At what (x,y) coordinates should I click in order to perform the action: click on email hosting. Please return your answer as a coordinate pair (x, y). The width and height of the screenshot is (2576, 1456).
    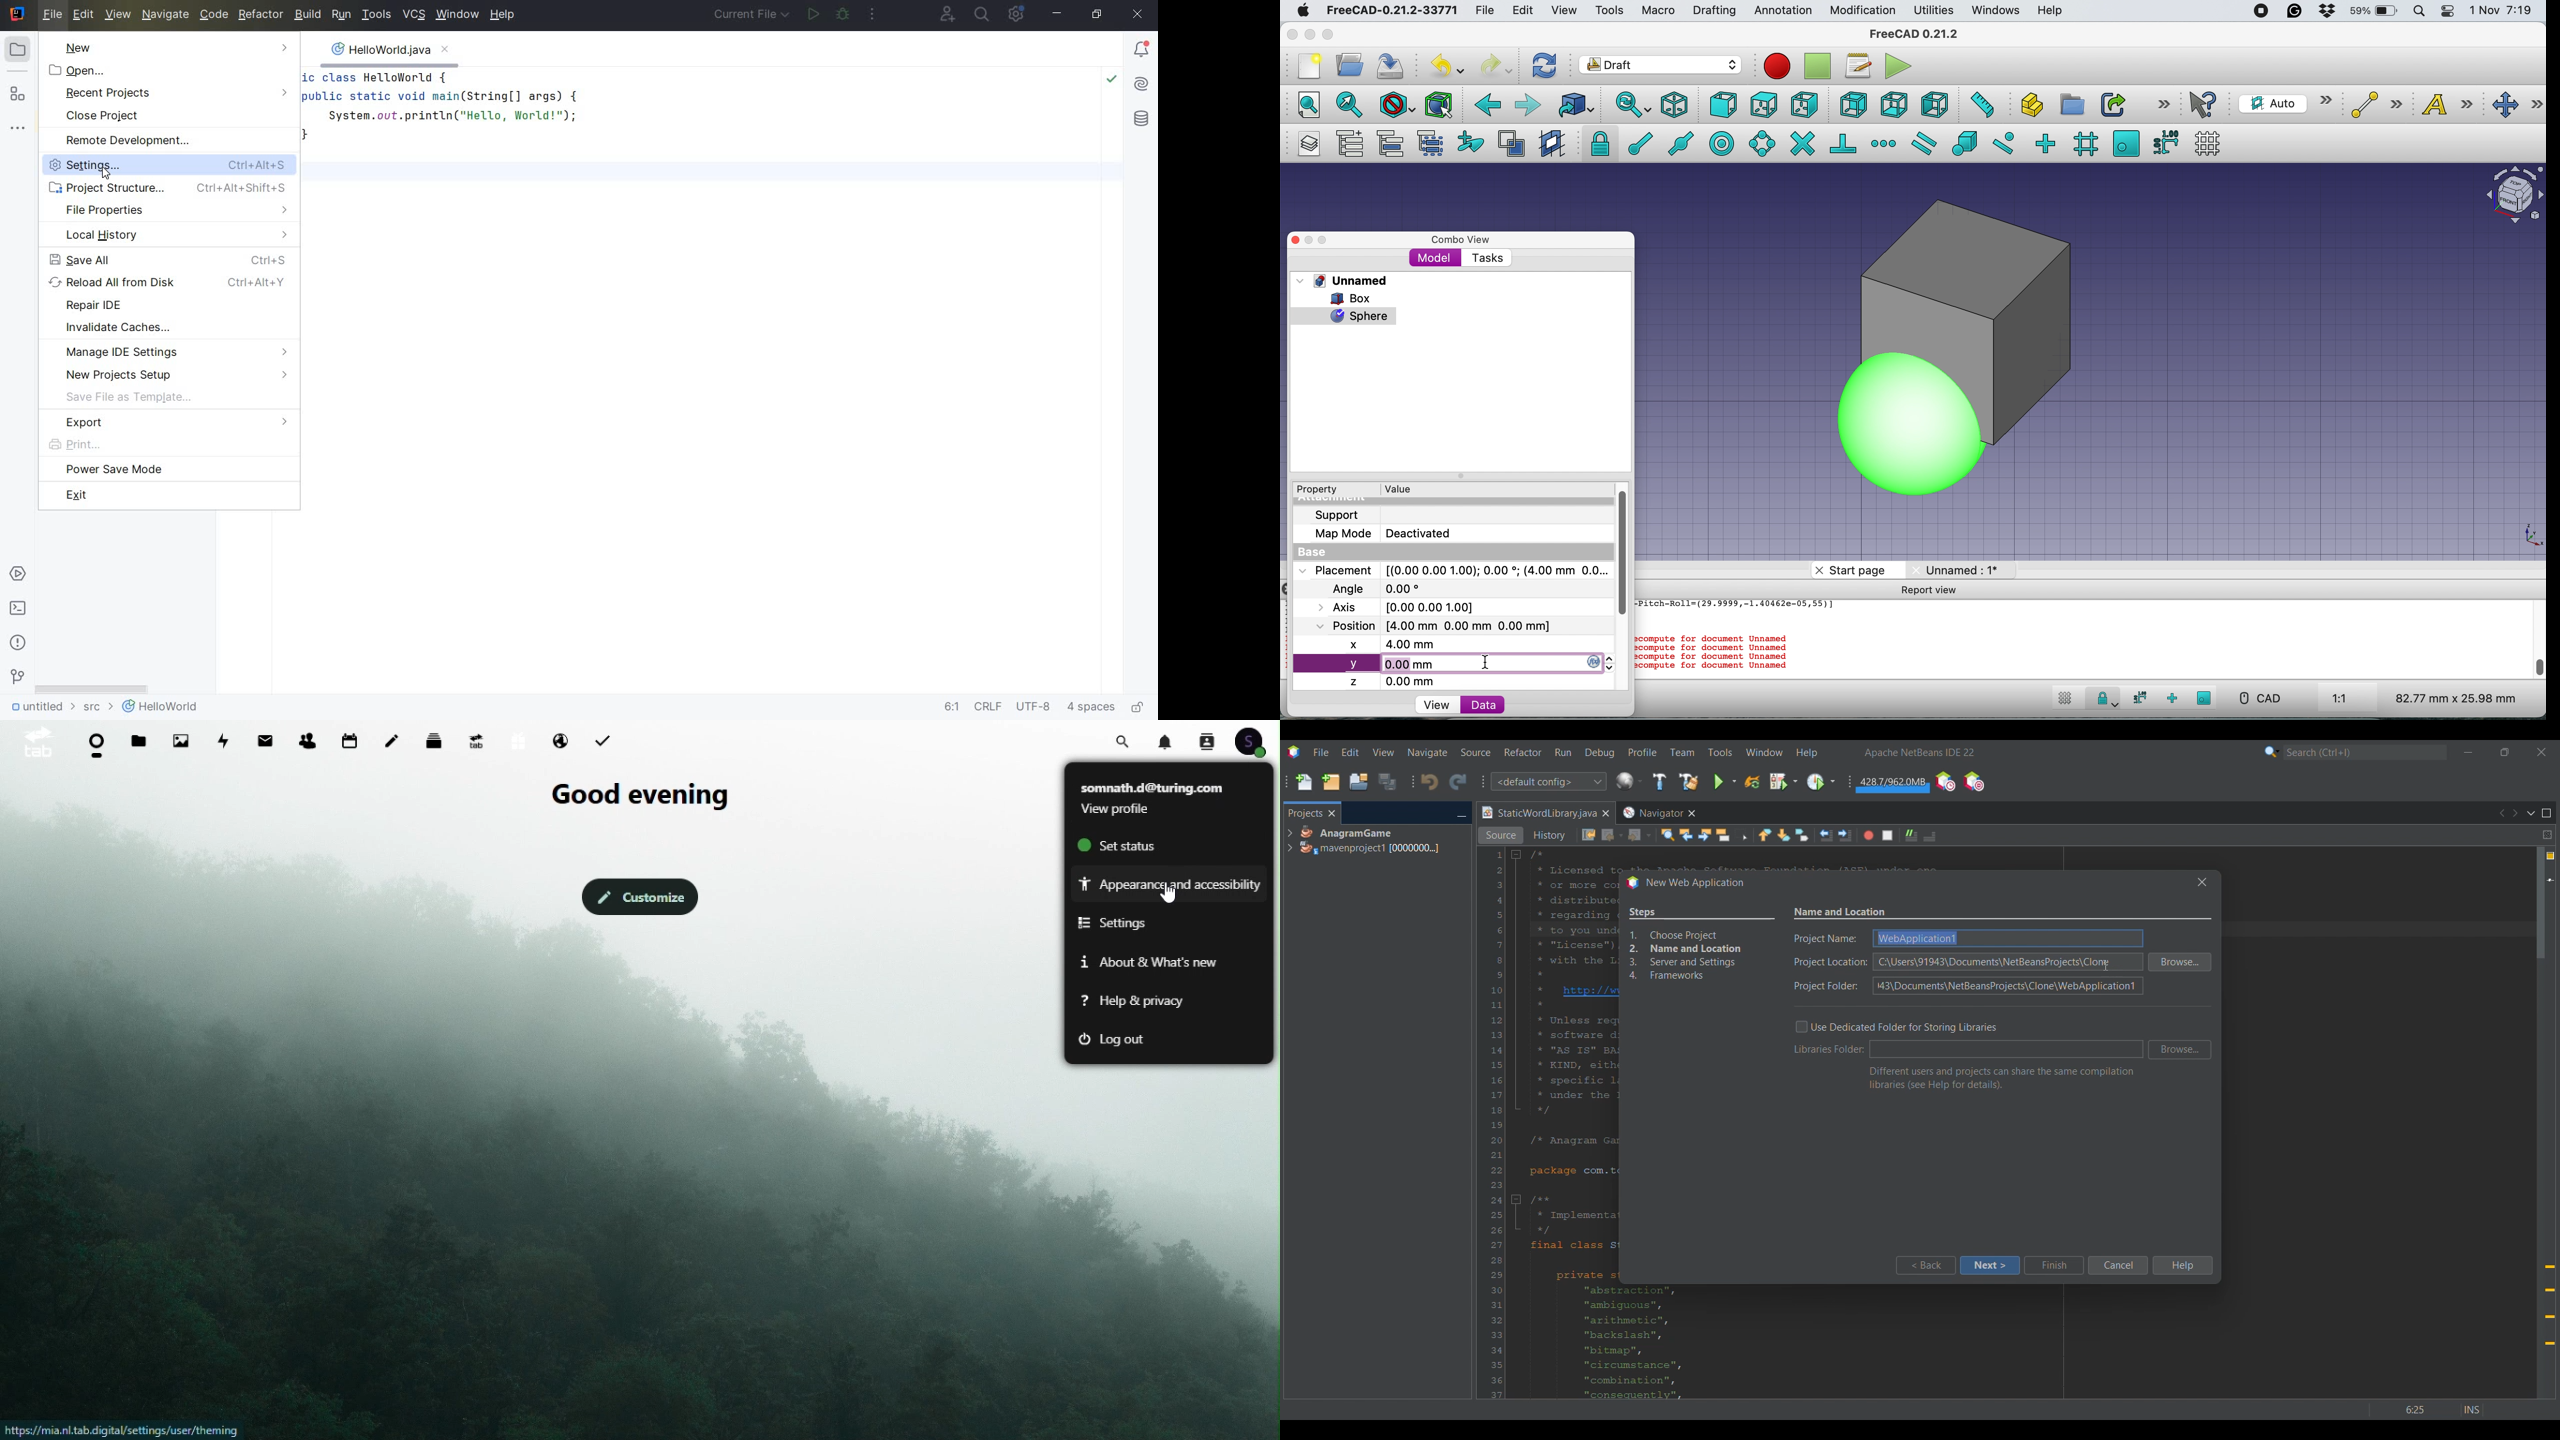
    Looking at the image, I should click on (560, 742).